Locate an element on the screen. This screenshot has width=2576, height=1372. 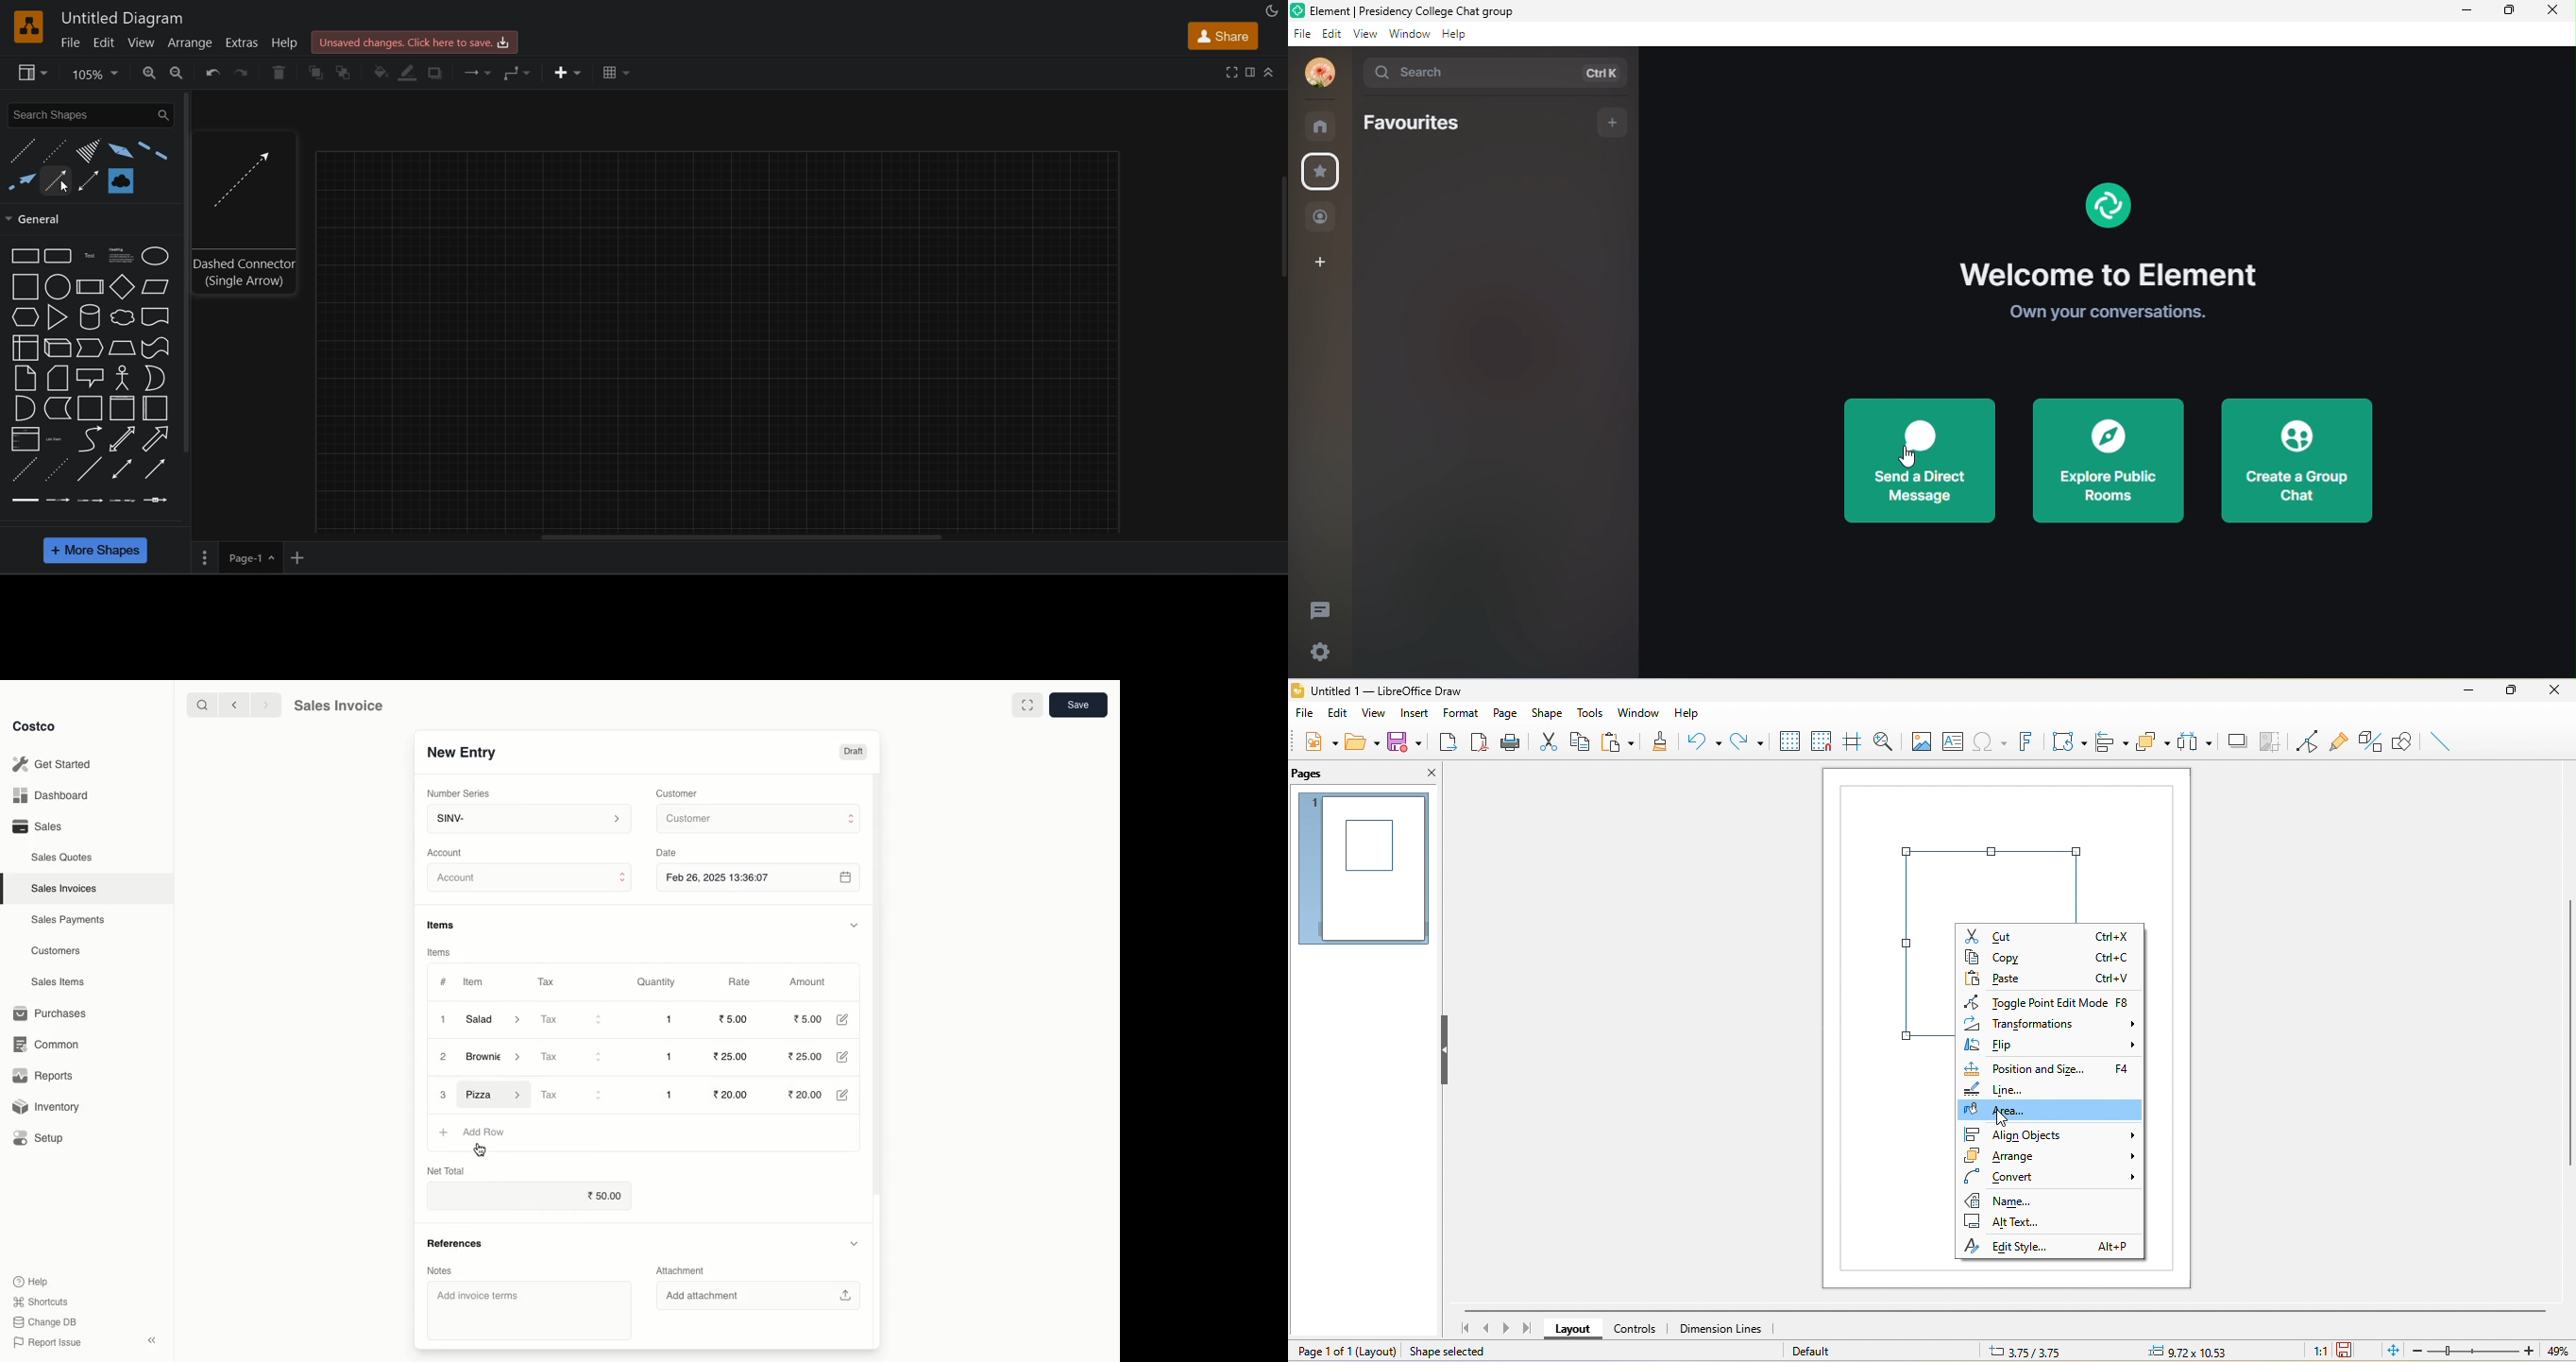
Edit is located at coordinates (842, 1019).